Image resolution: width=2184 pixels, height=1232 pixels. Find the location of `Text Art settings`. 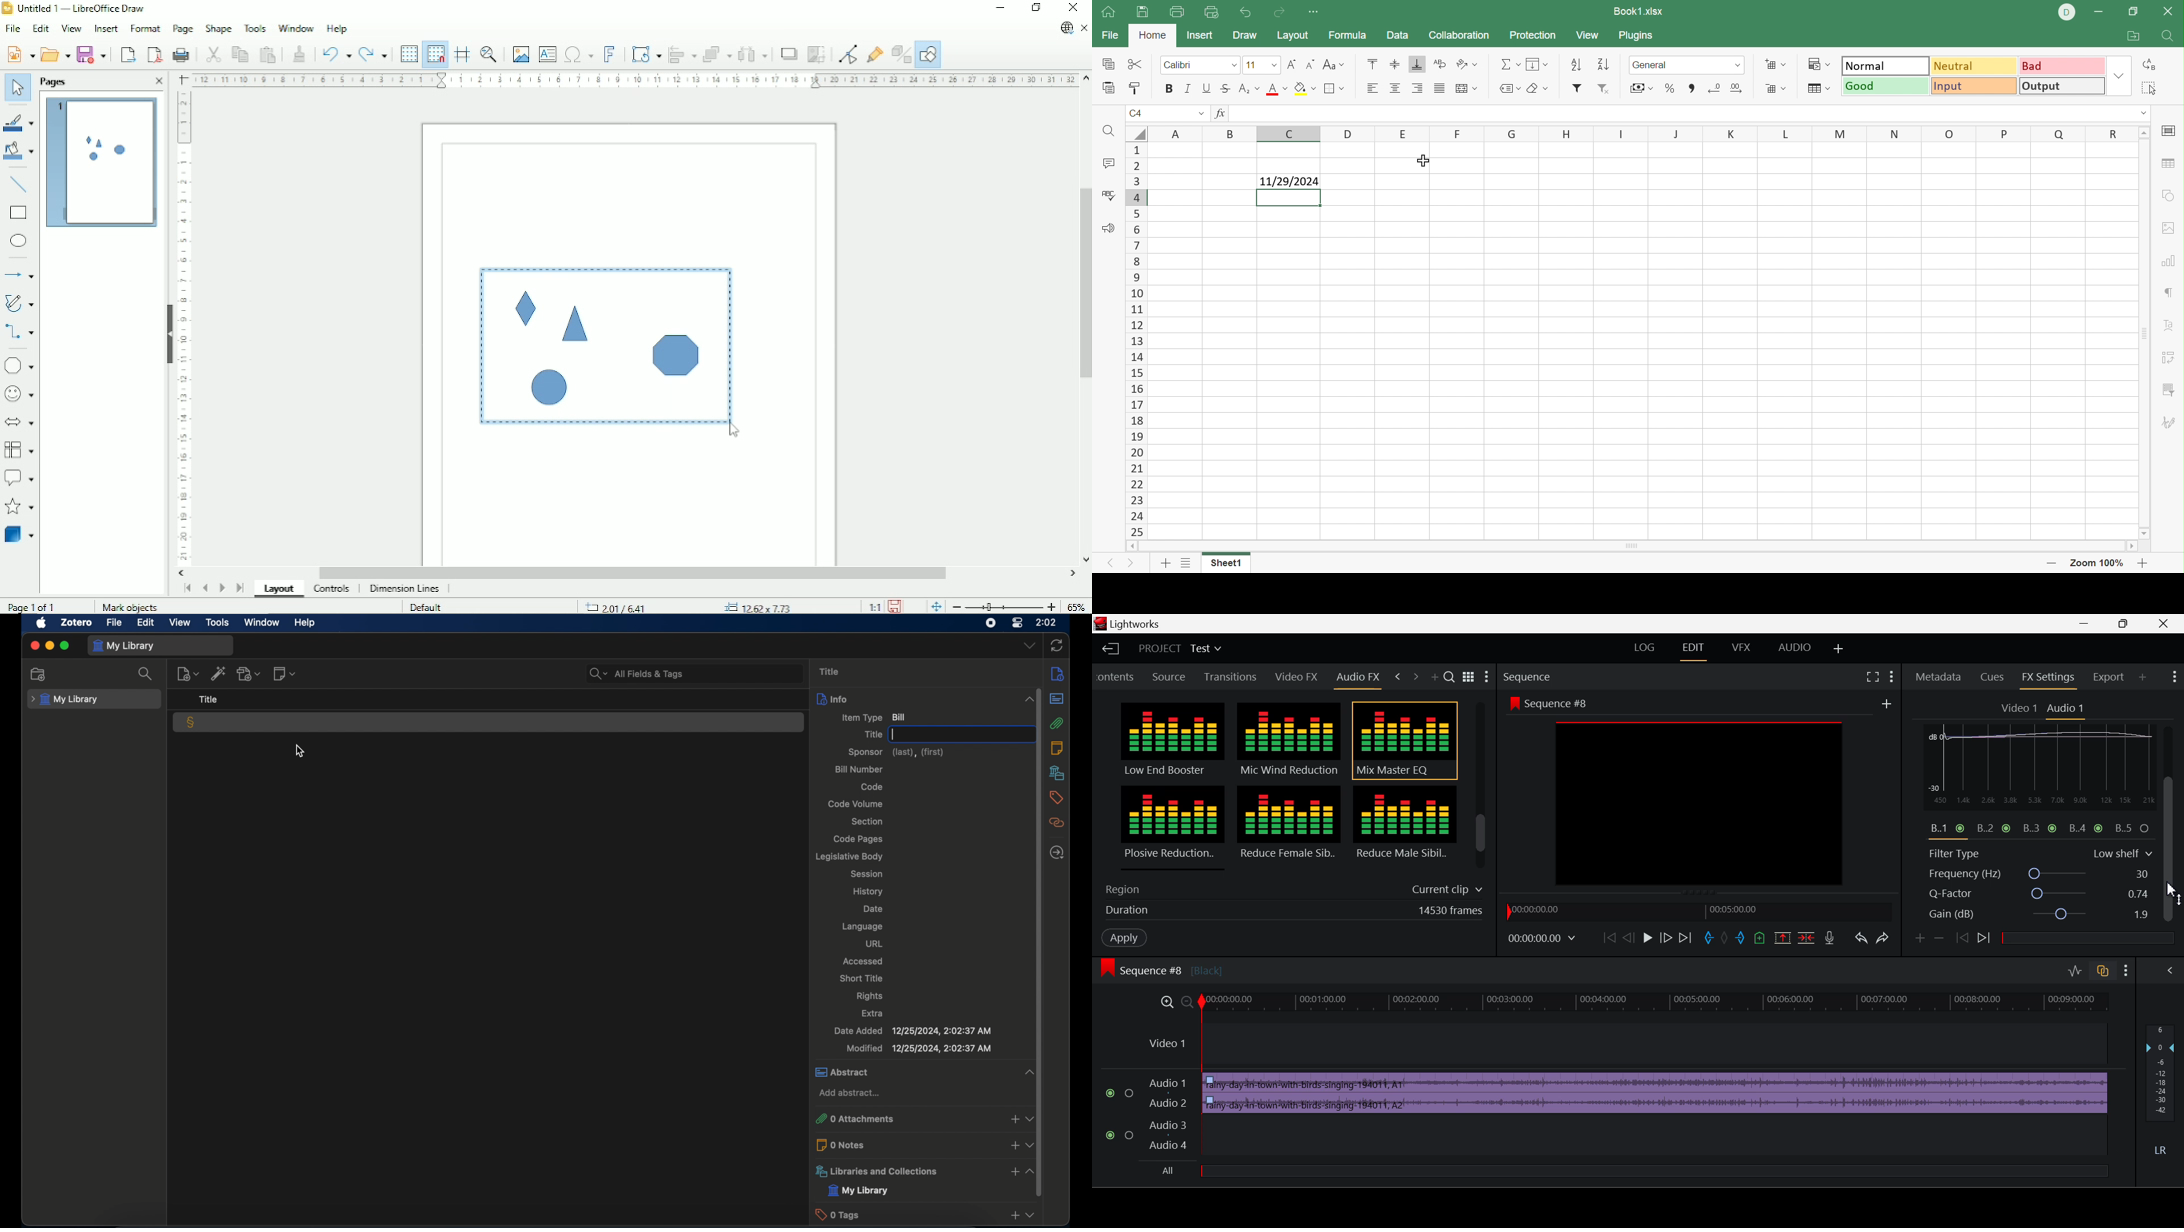

Text Art settings is located at coordinates (2171, 327).